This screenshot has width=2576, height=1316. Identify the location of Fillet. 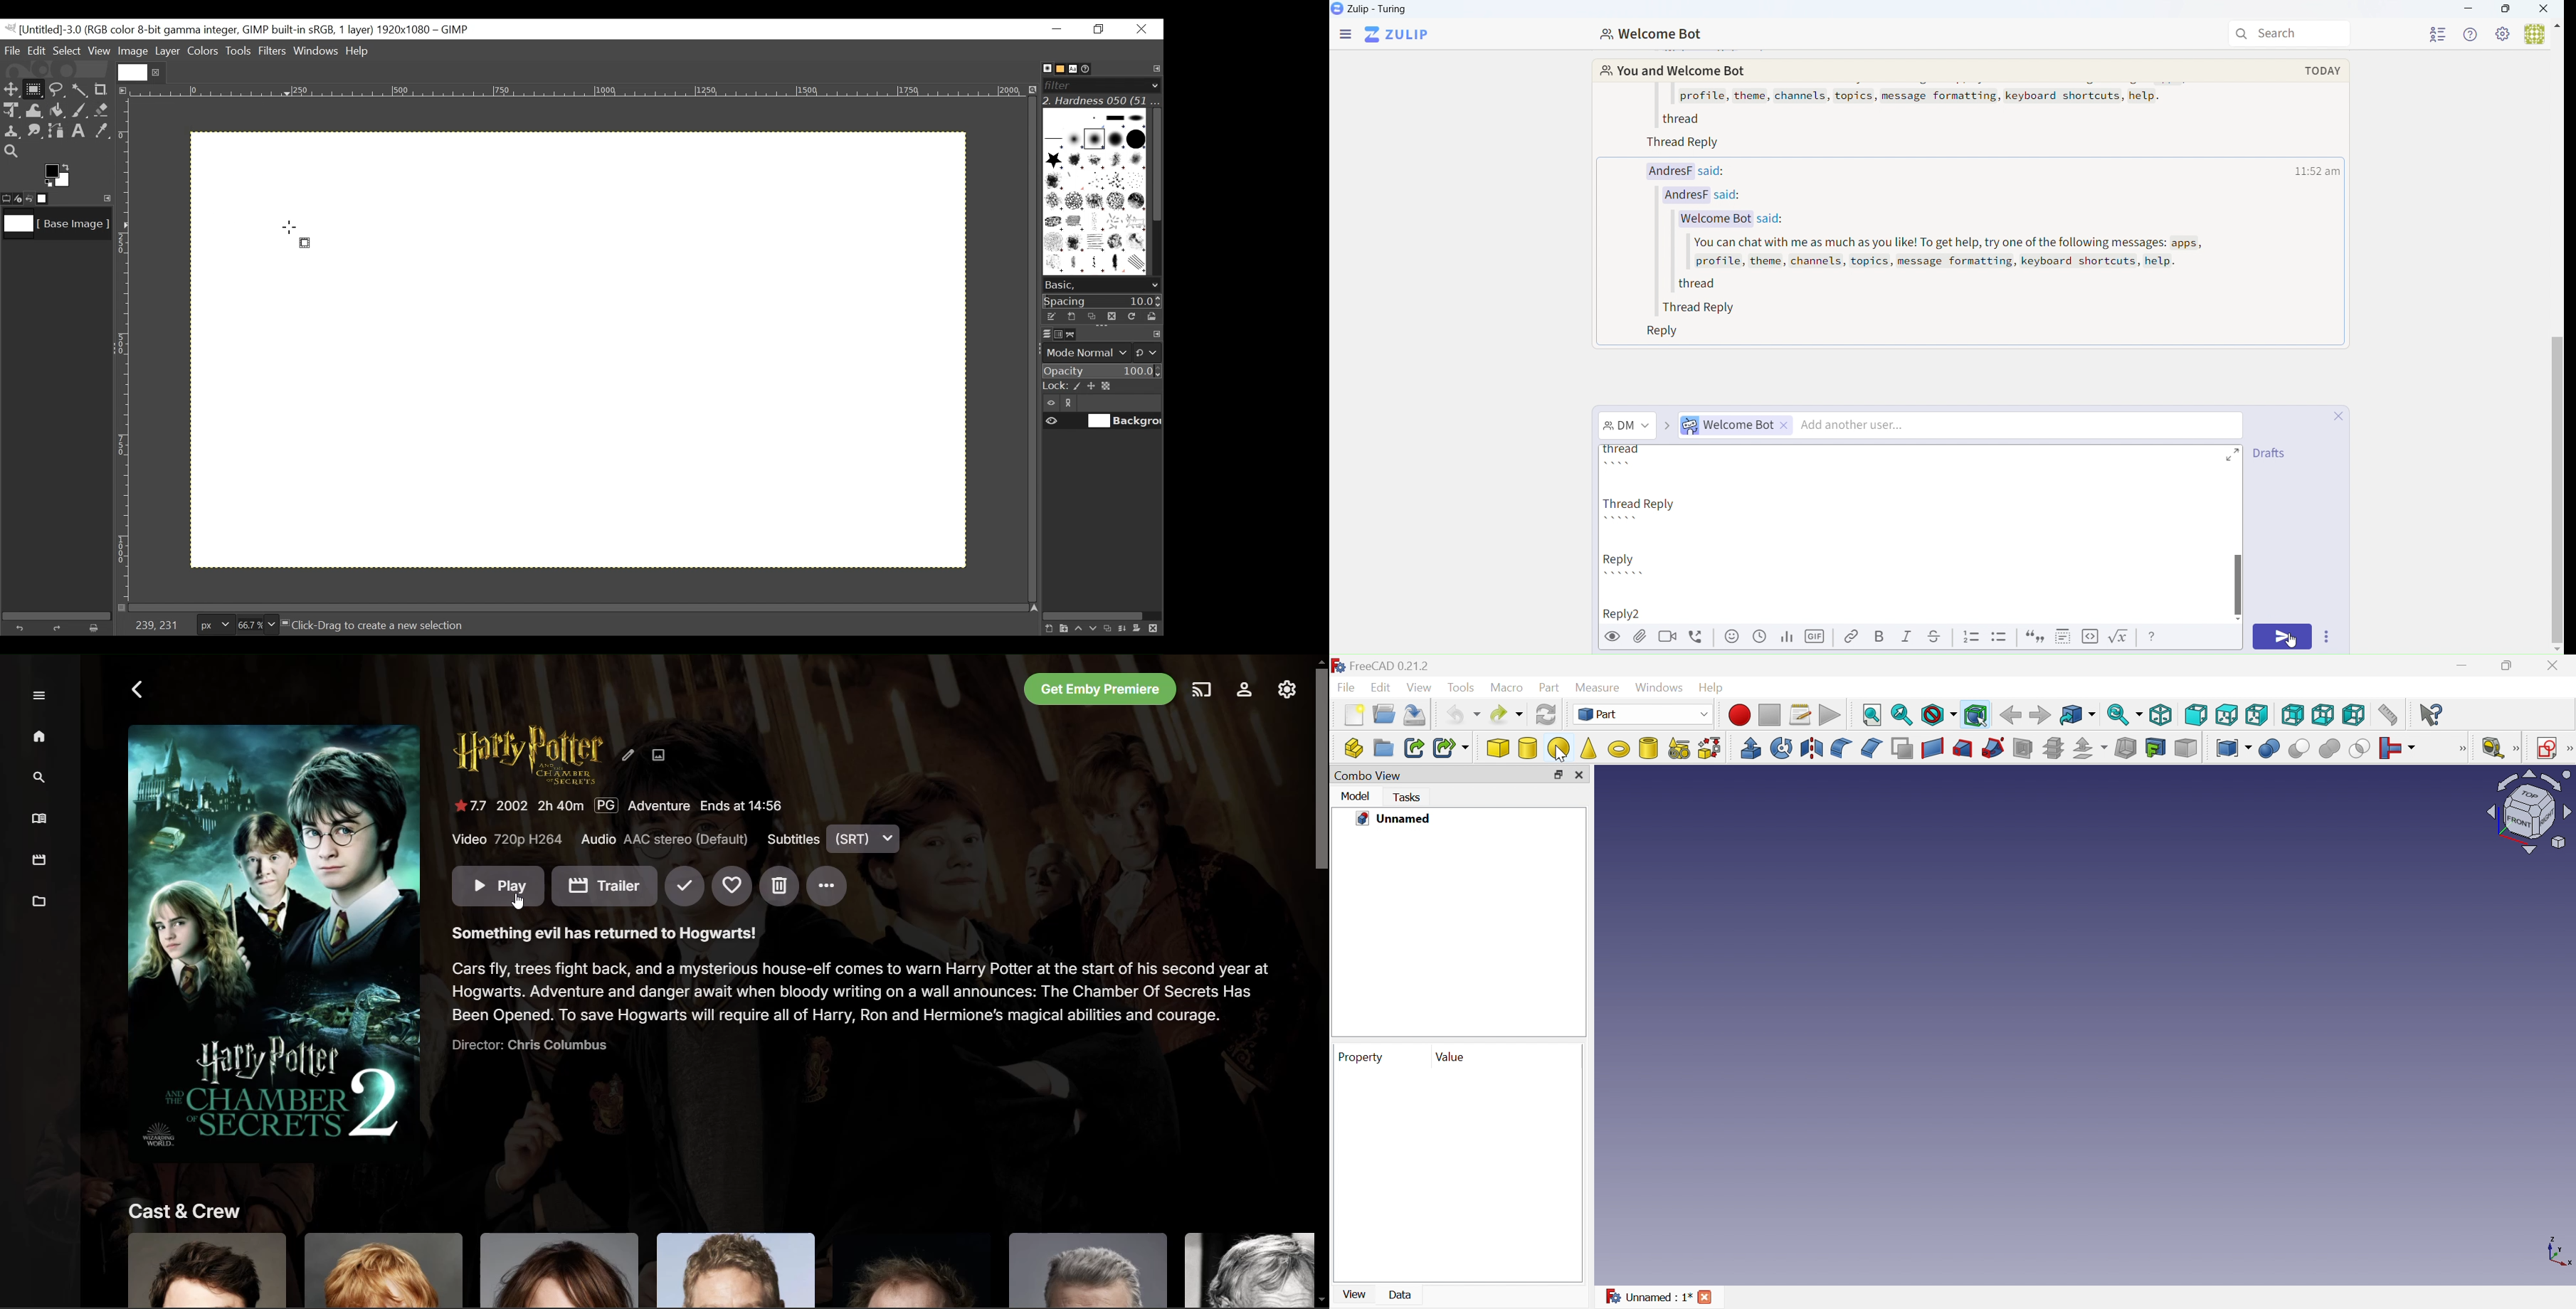
(1842, 748).